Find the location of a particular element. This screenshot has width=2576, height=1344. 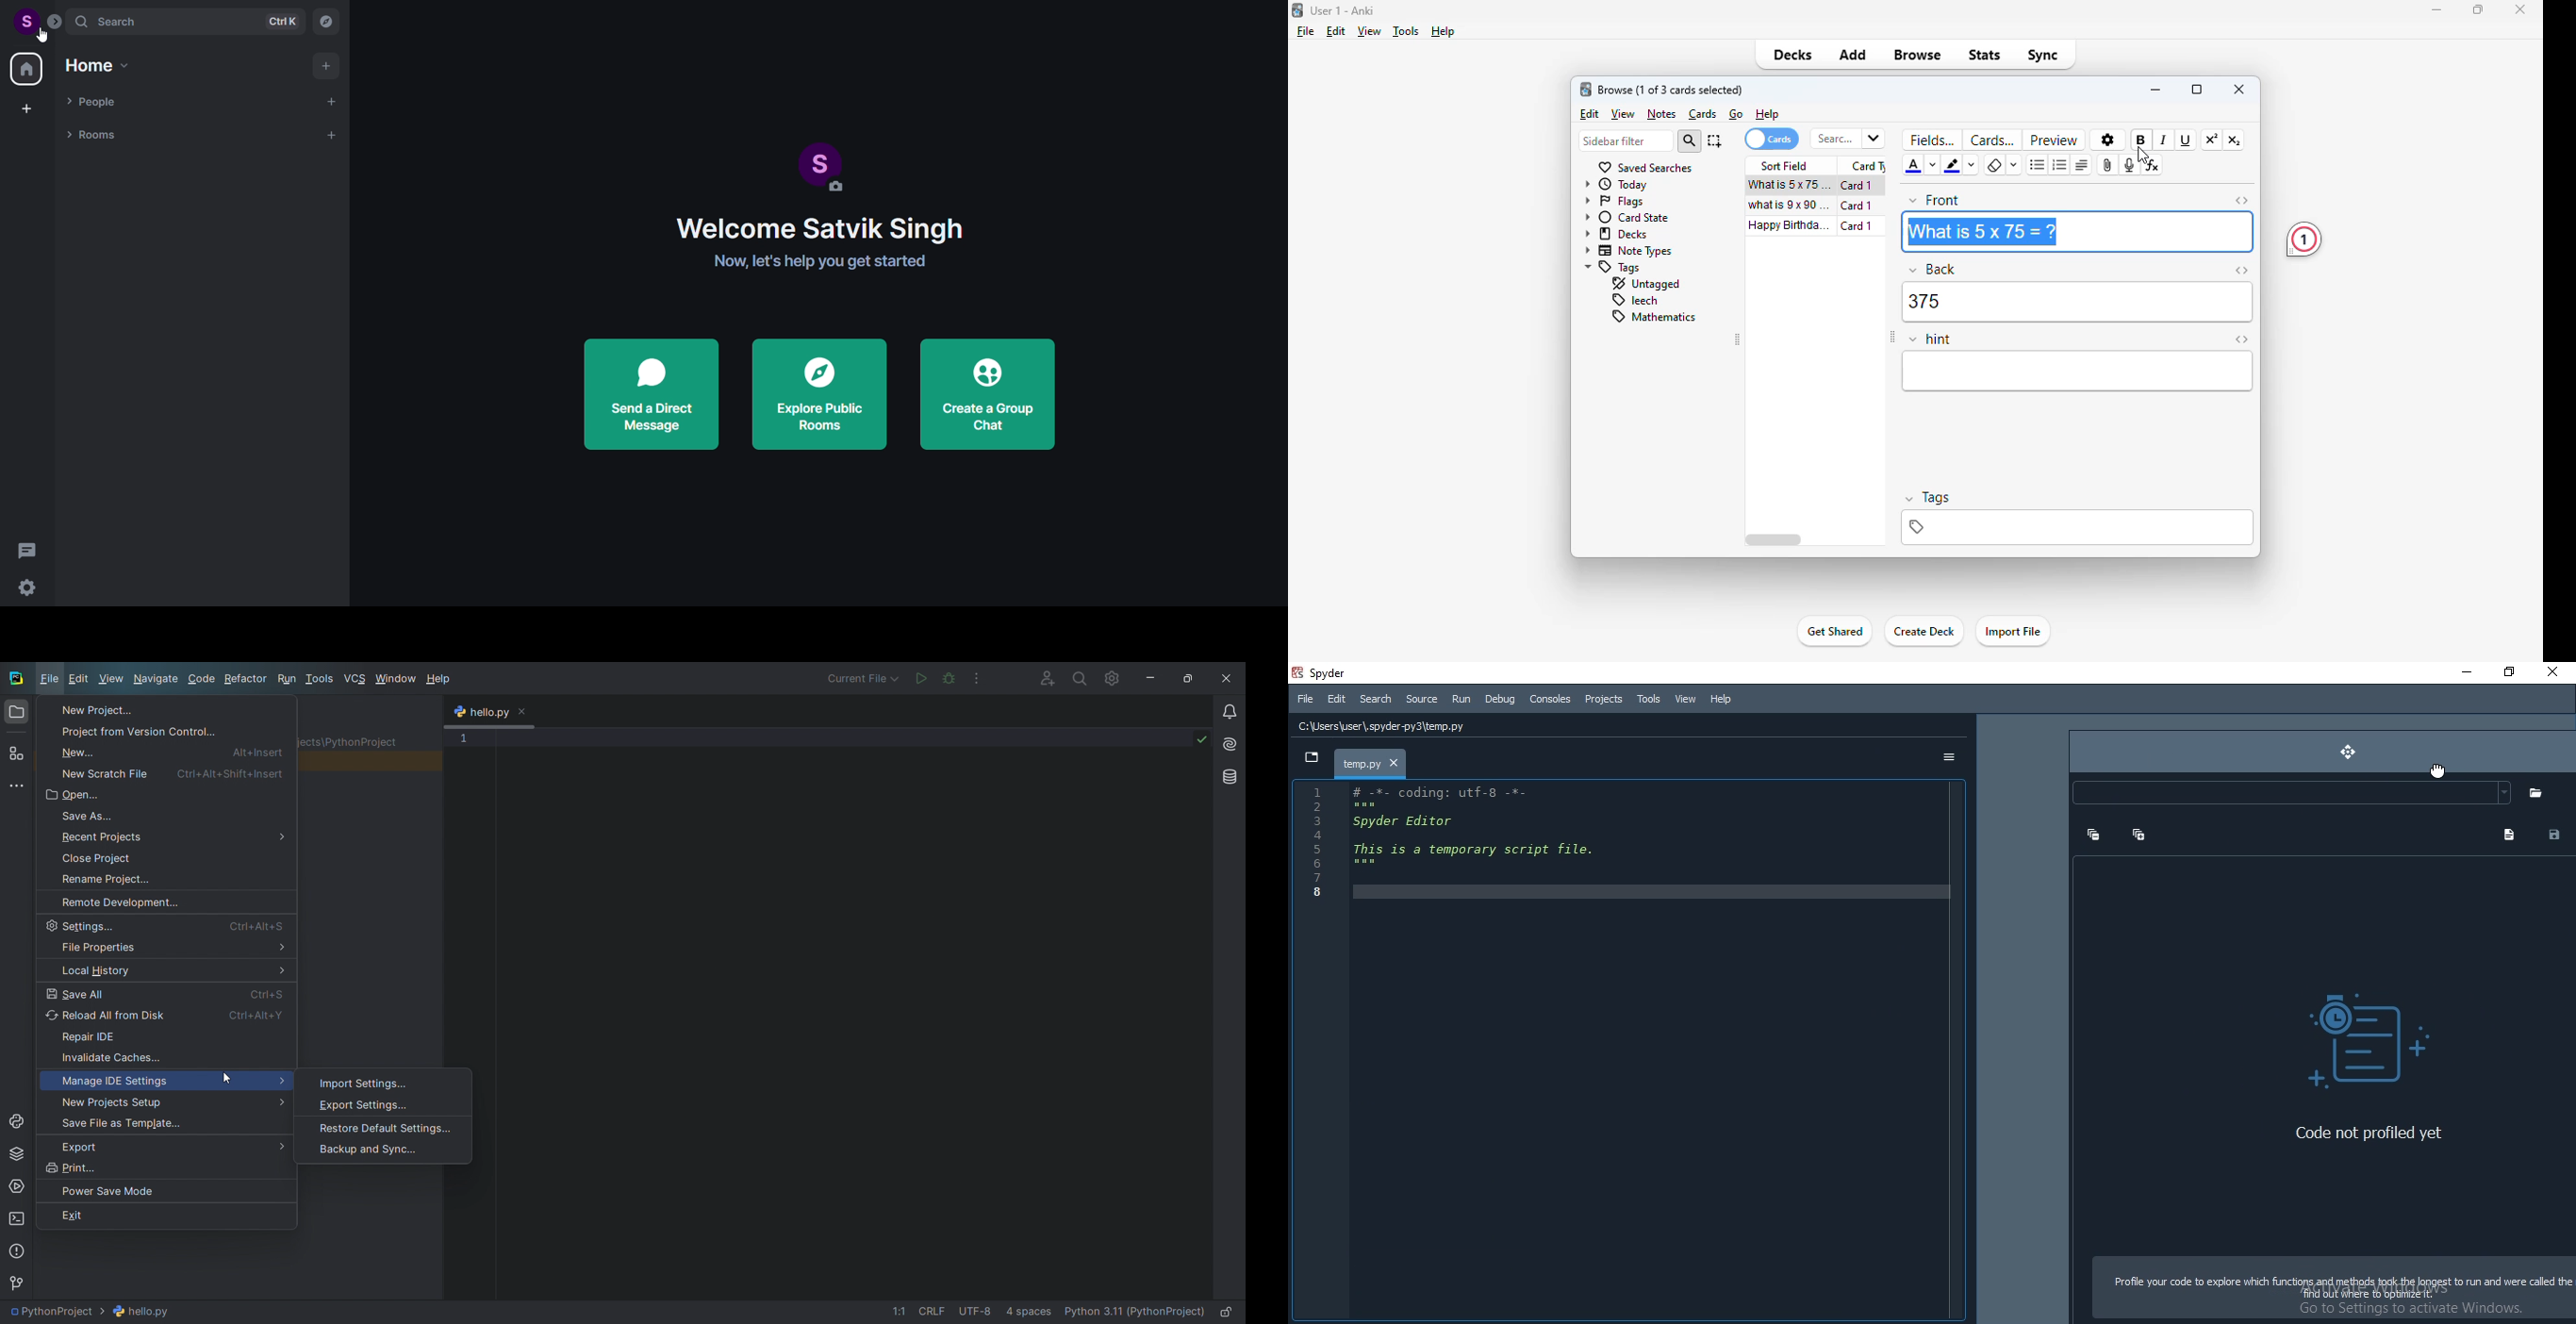

get shared is located at coordinates (1834, 633).